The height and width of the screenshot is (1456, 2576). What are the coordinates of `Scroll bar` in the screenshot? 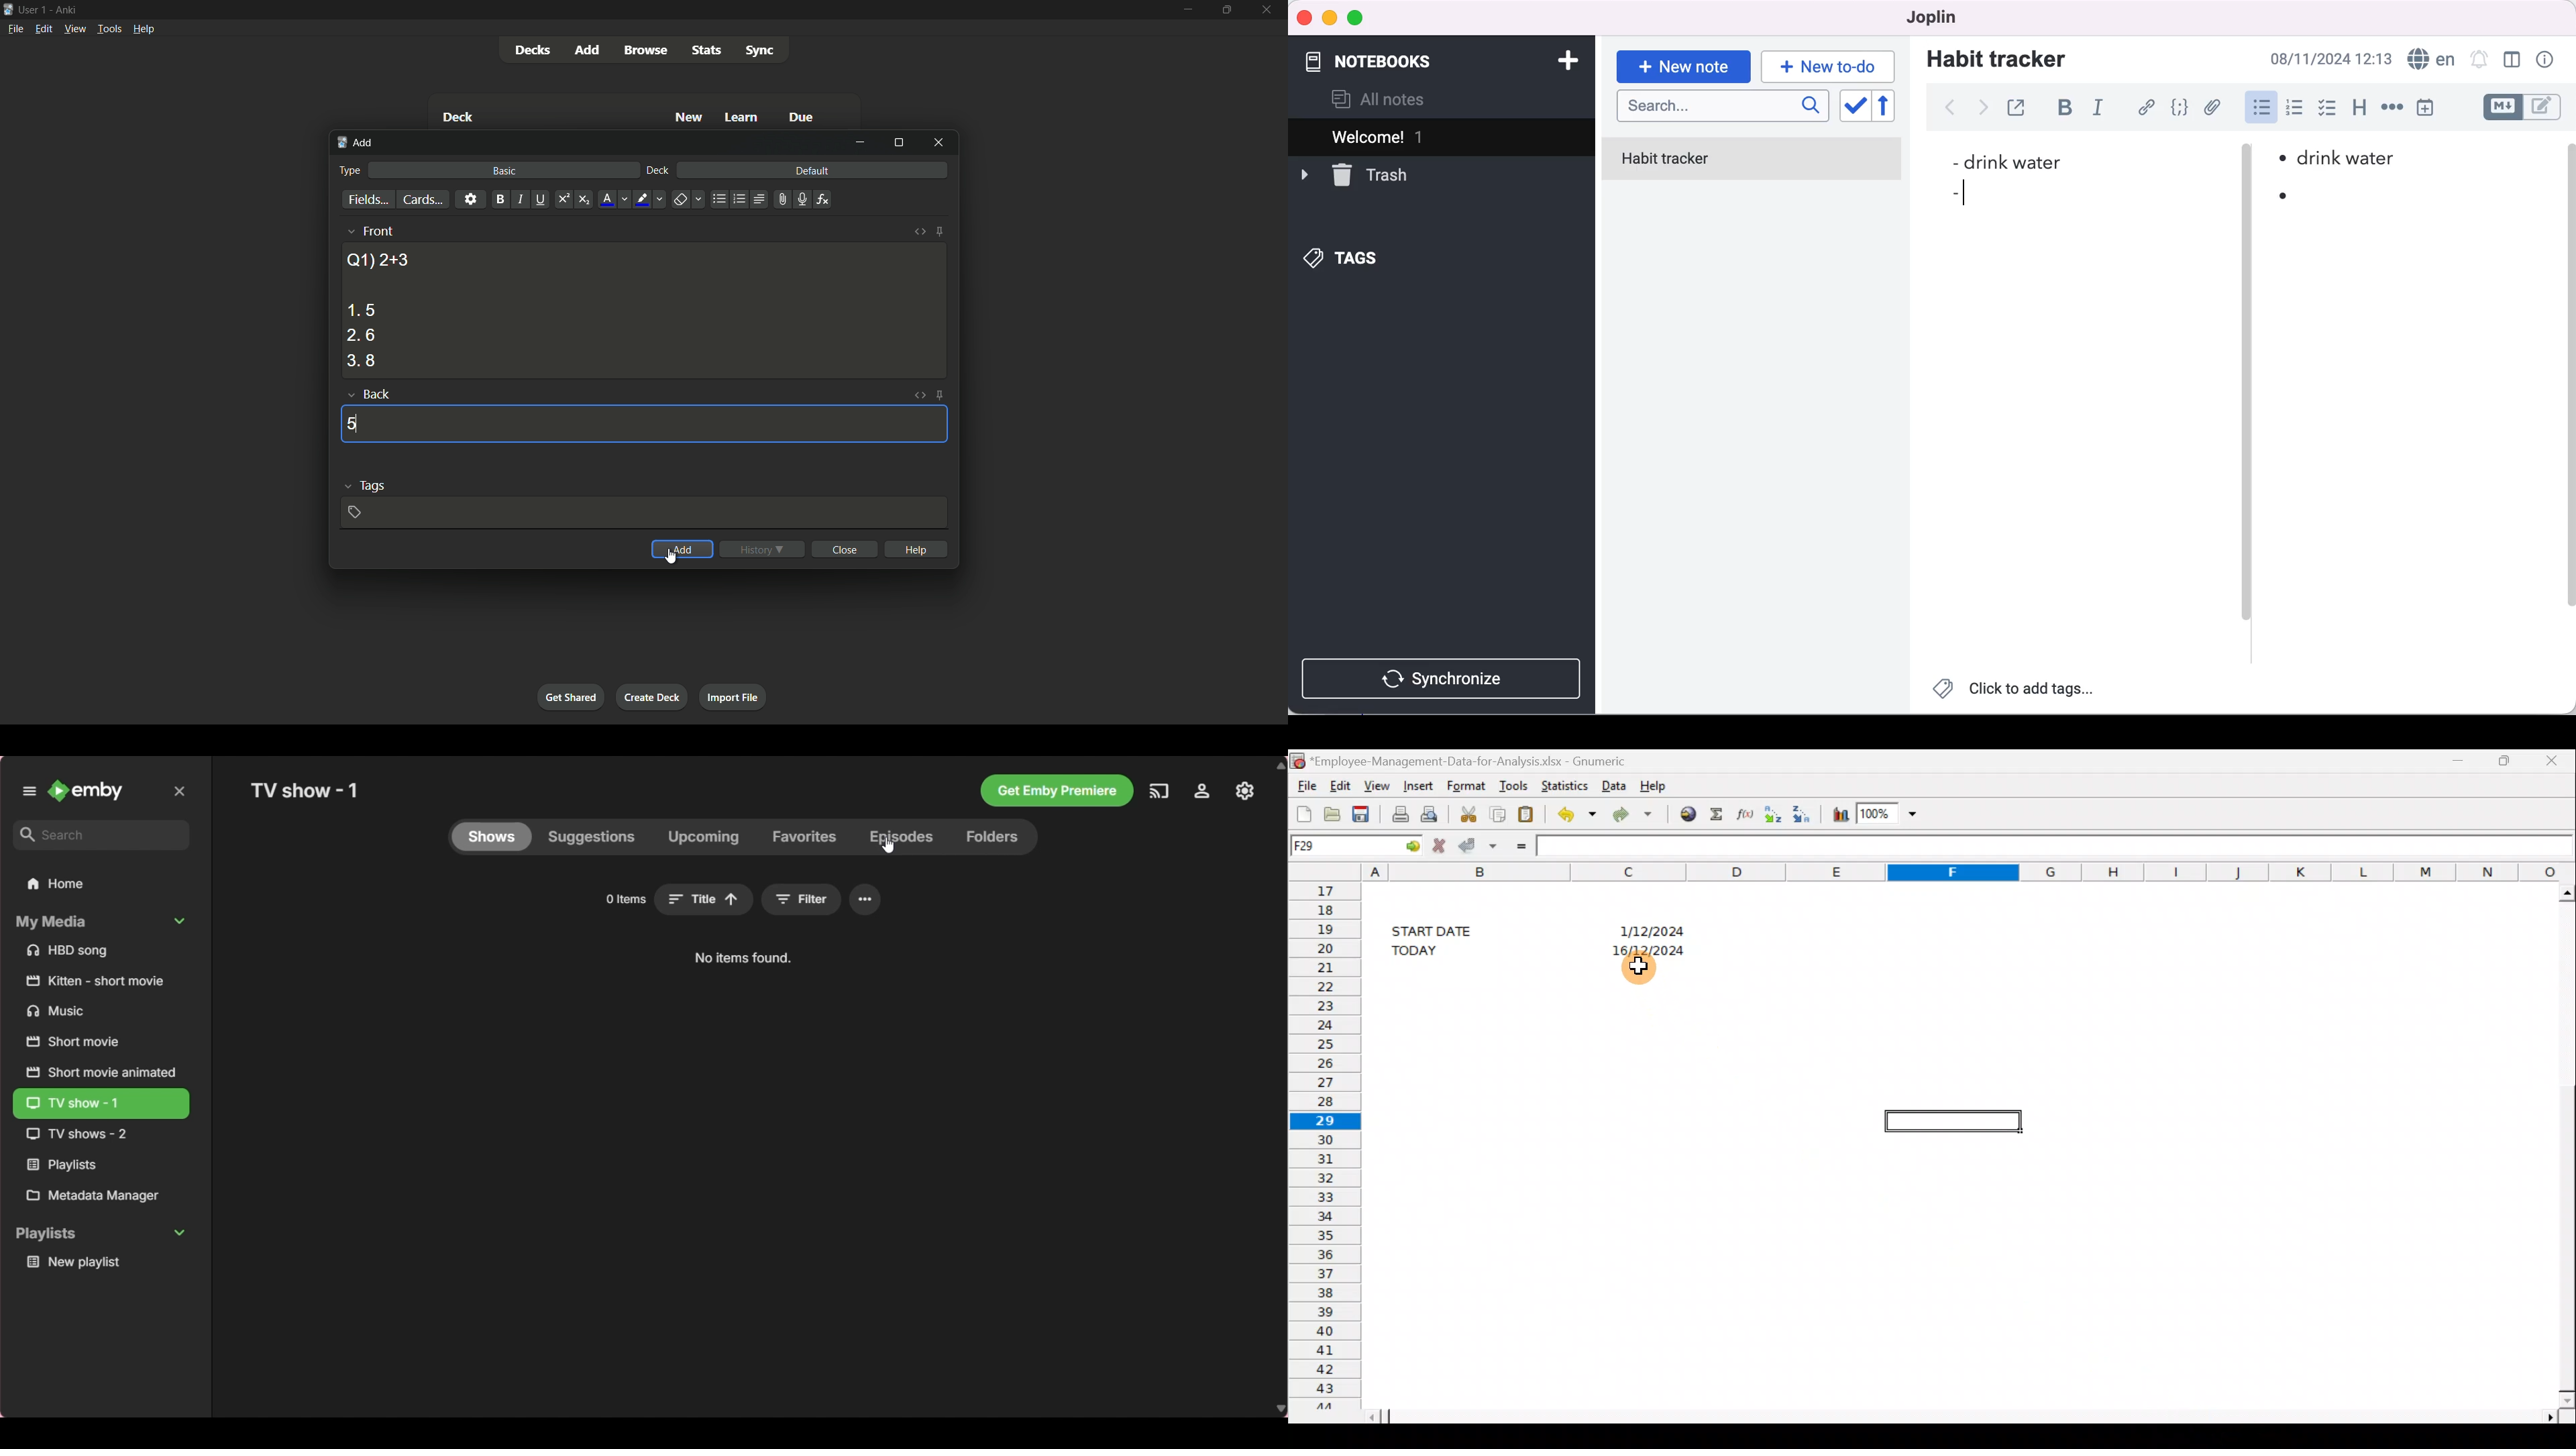 It's located at (2561, 1142).